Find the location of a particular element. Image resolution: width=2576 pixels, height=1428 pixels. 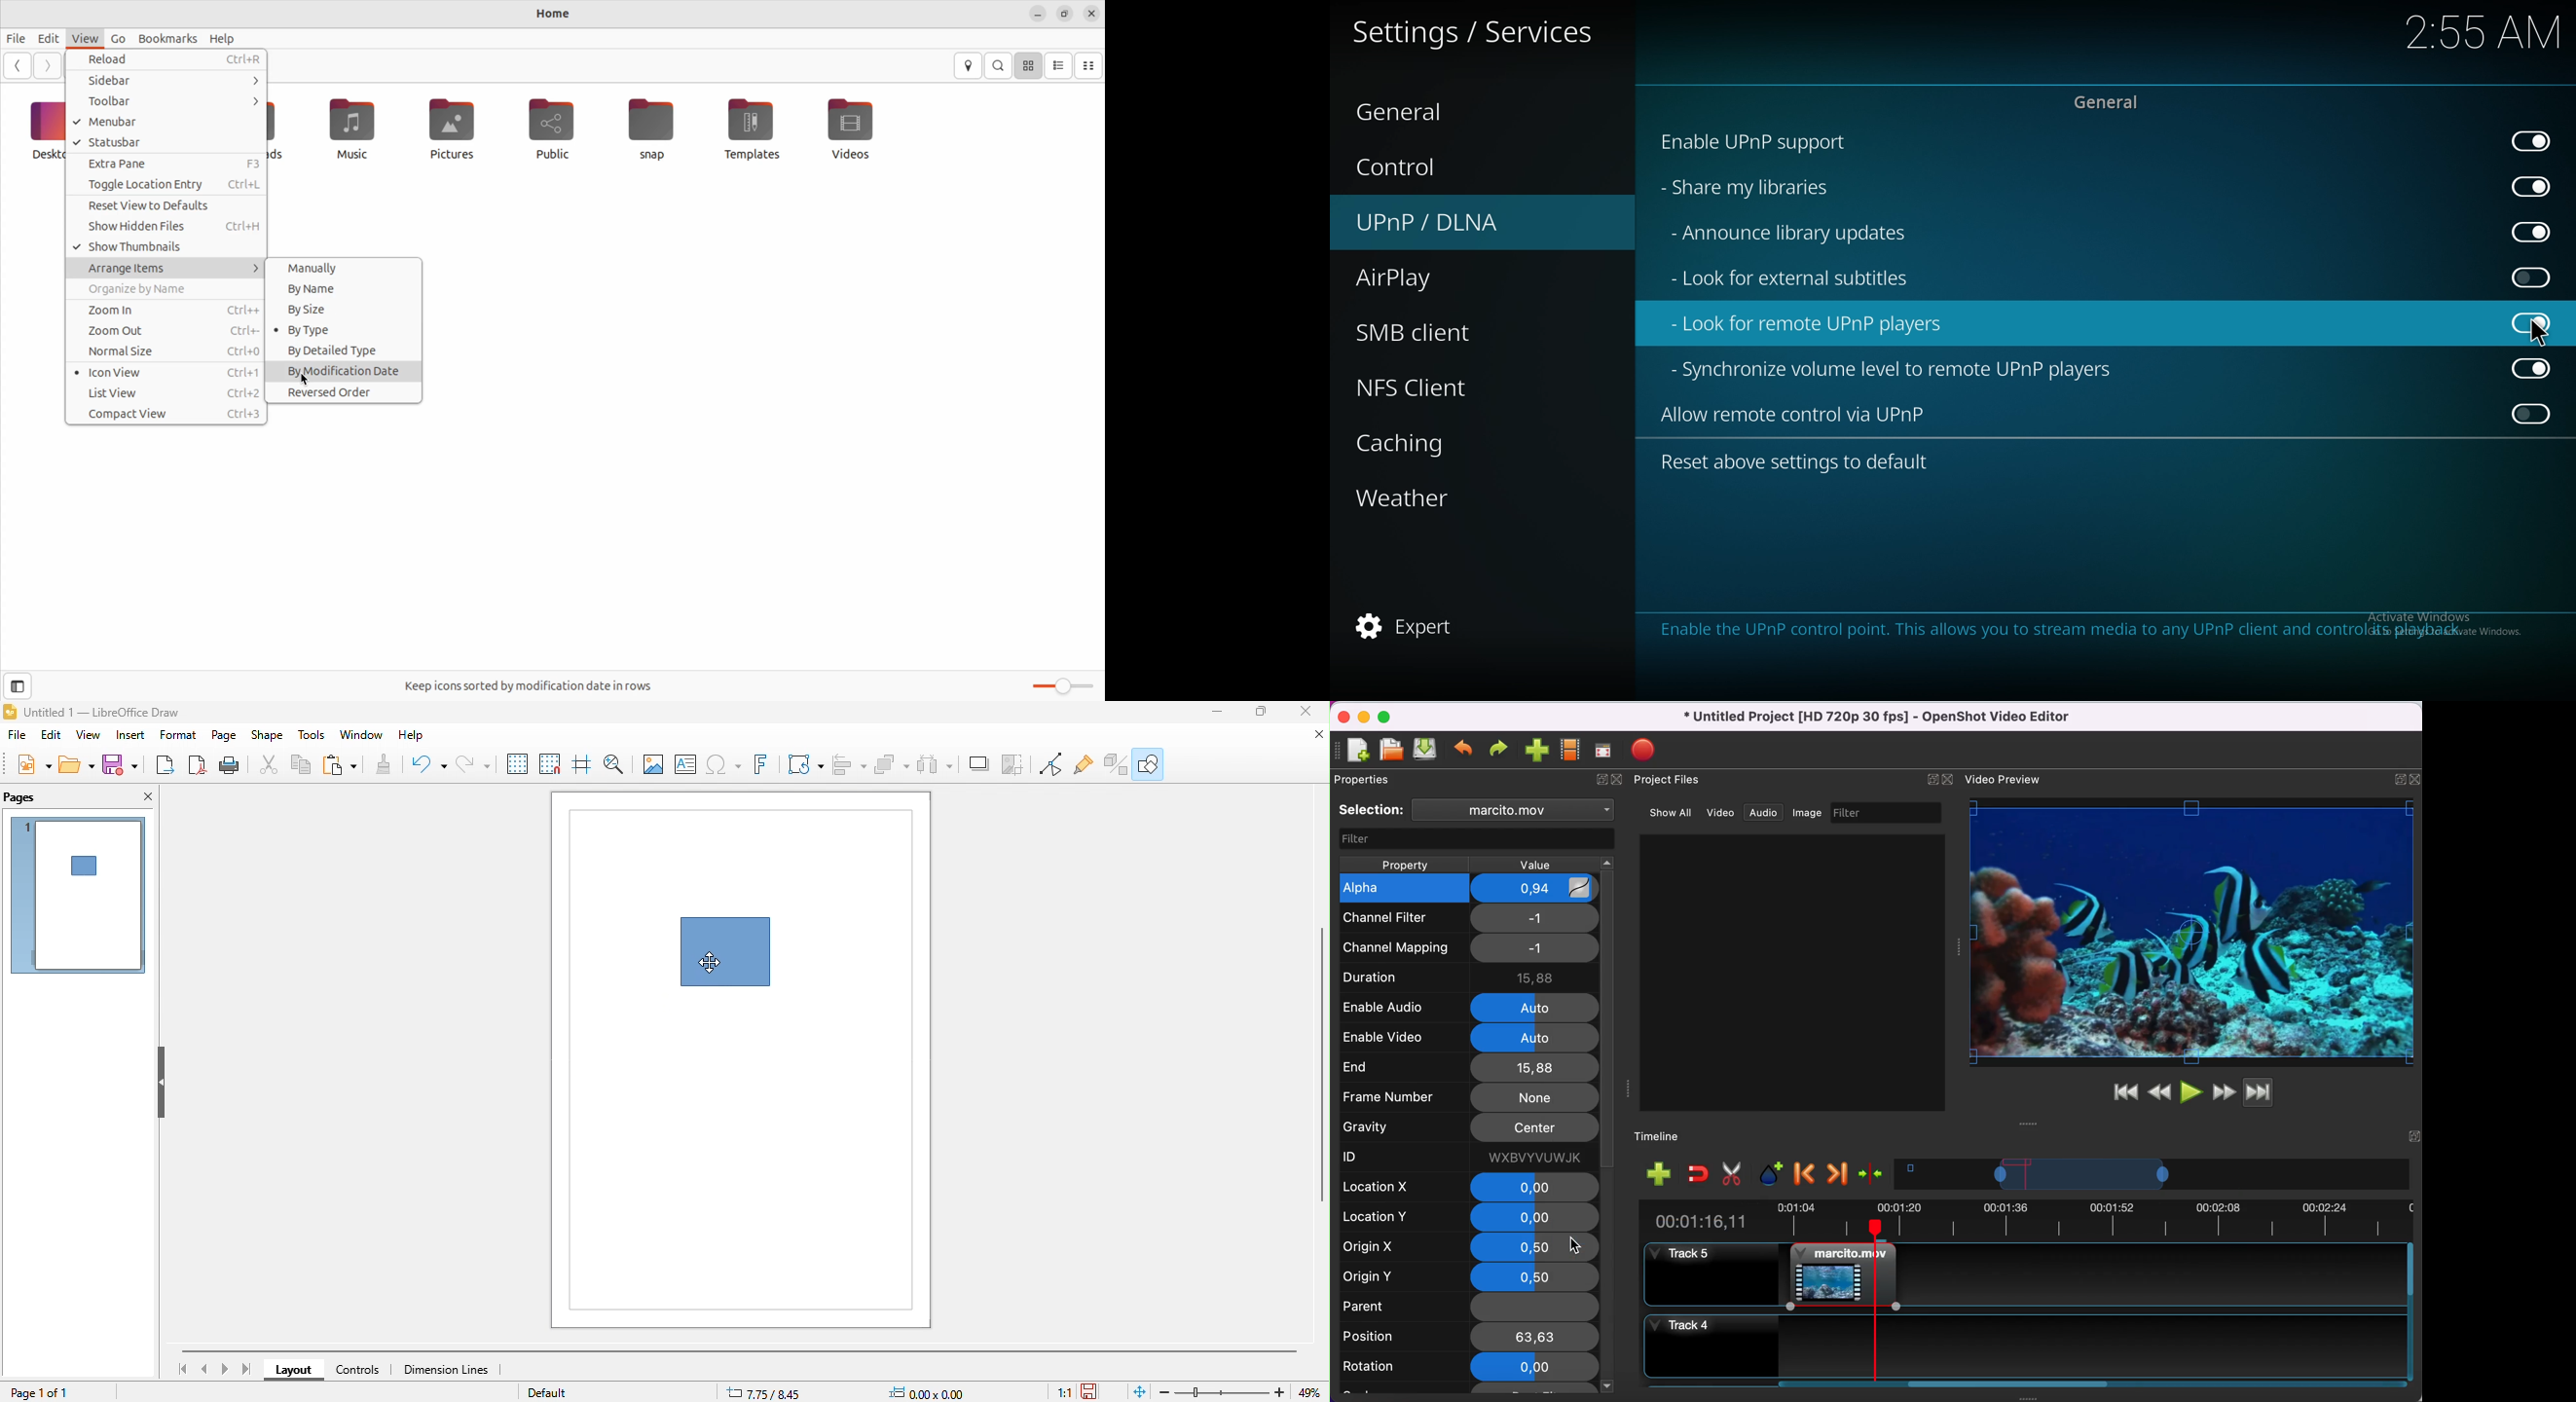

export is located at coordinates (163, 765).